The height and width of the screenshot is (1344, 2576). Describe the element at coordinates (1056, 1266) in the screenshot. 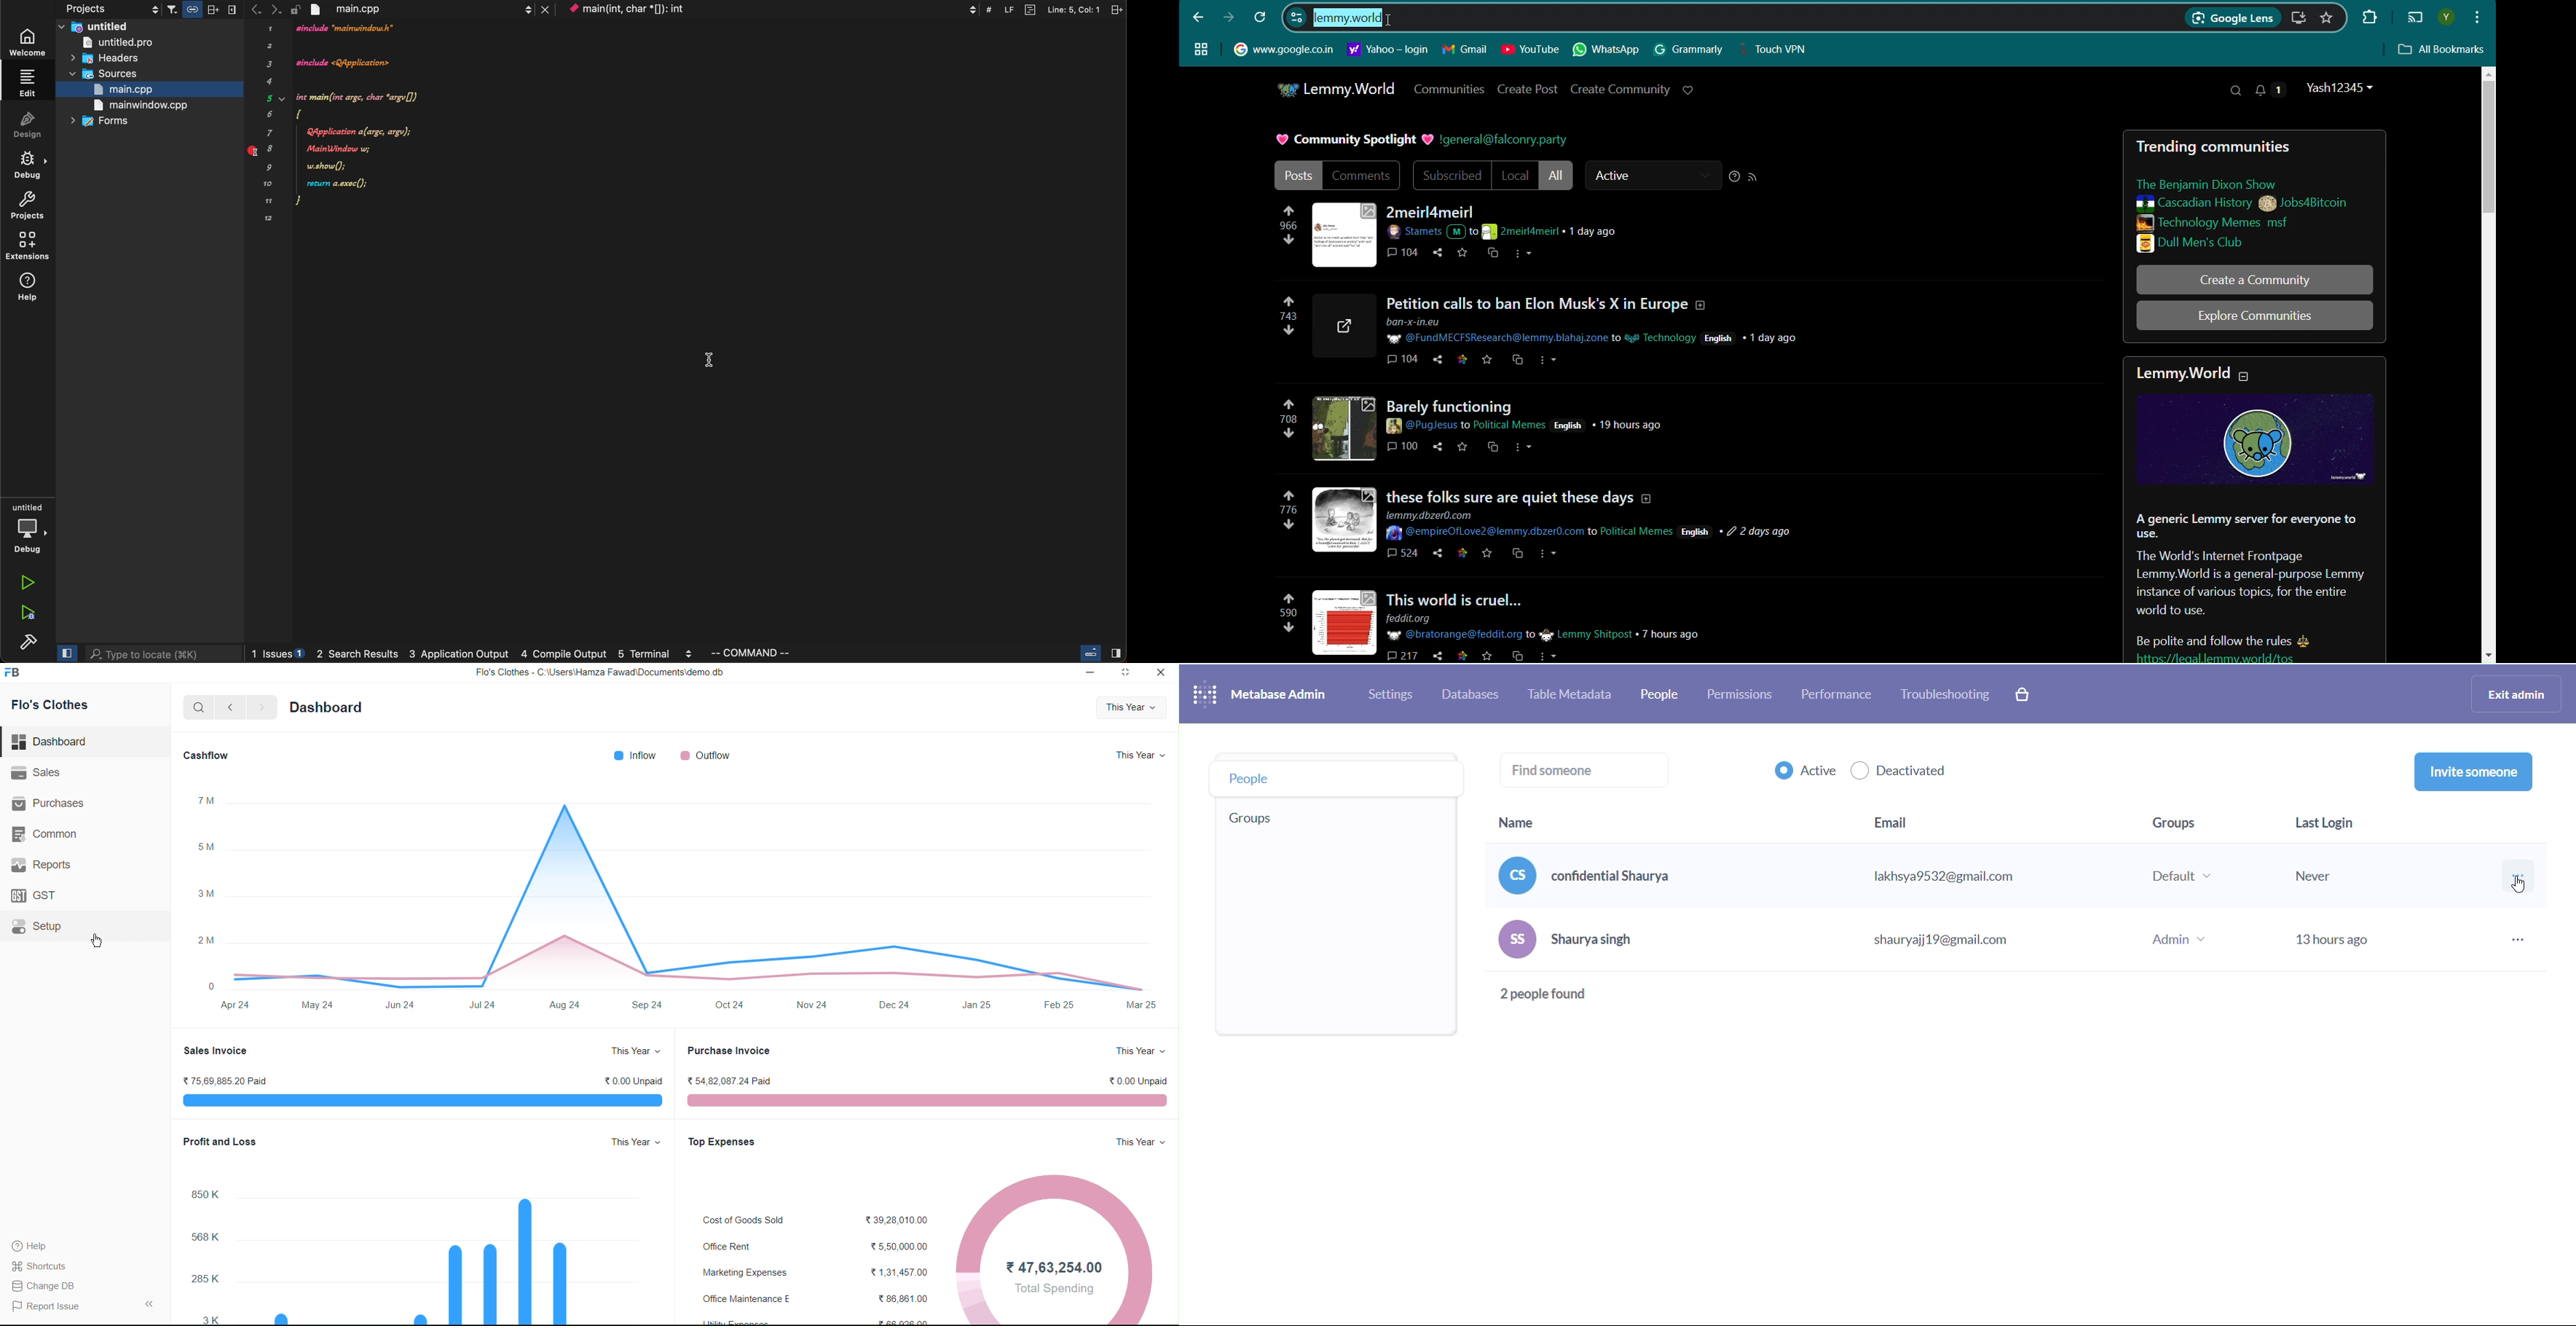

I see `47,63,254.00` at that location.